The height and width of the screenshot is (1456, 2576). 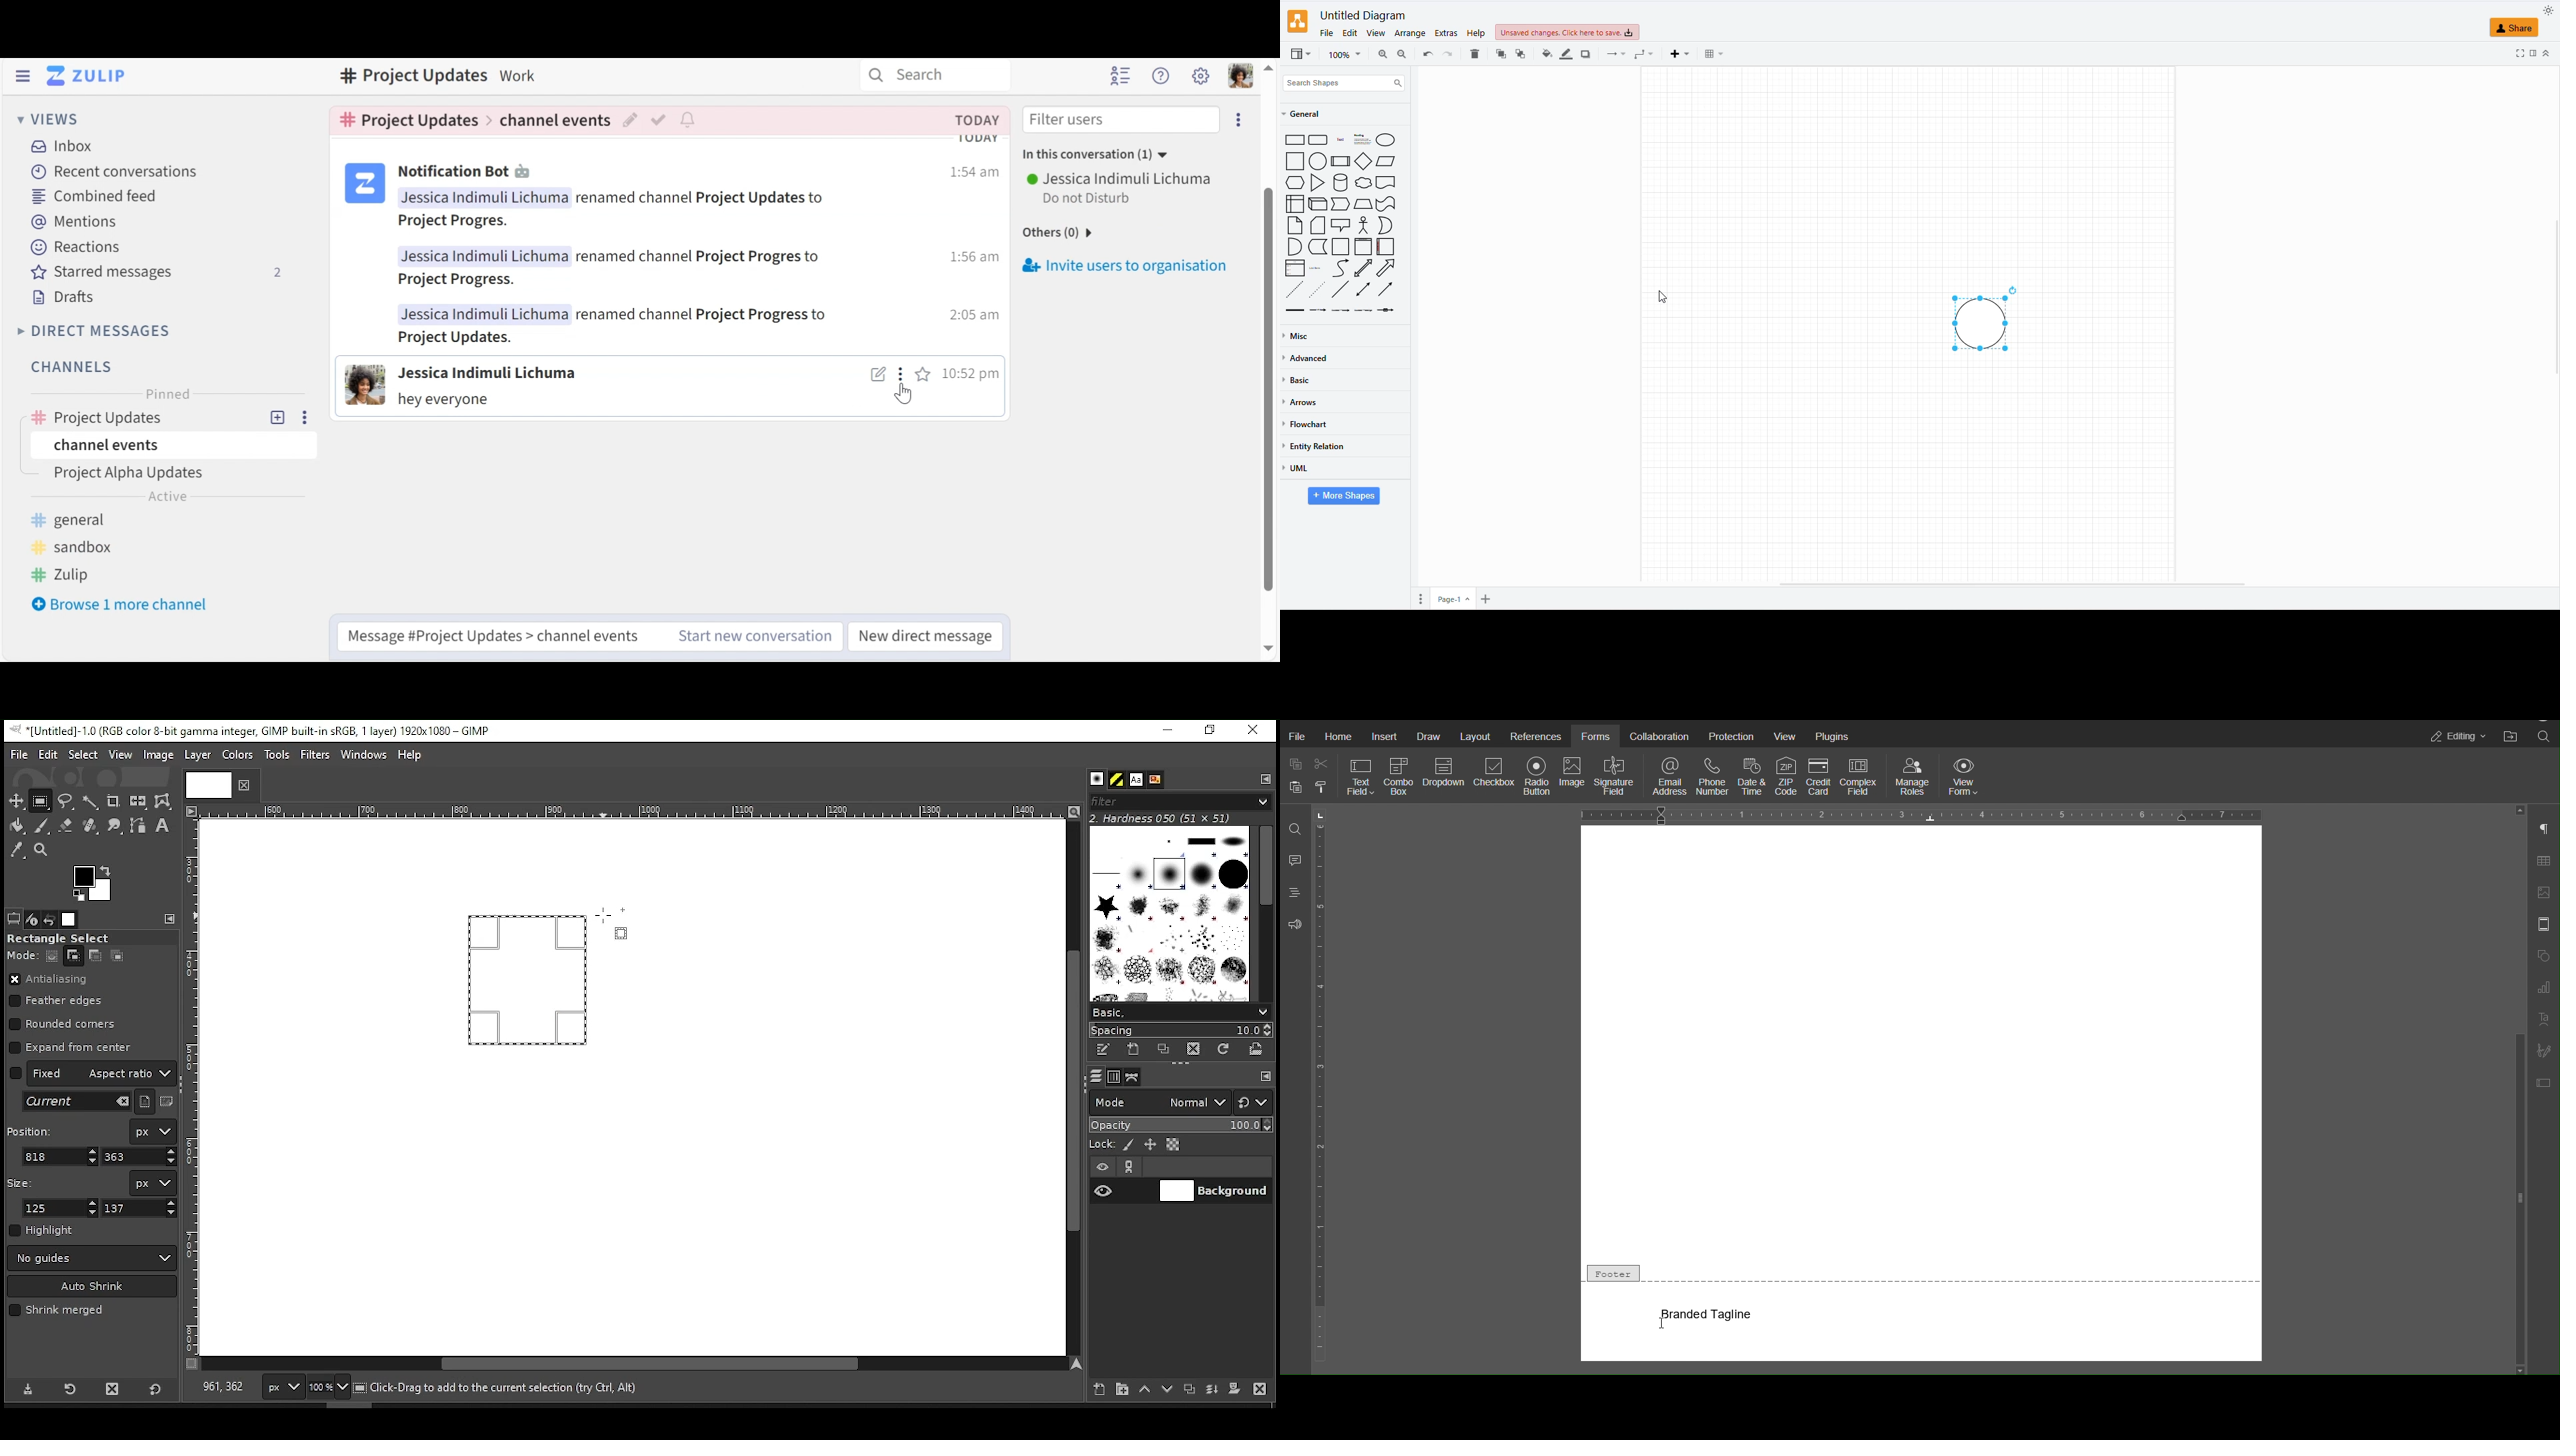 What do you see at coordinates (1565, 54) in the screenshot?
I see `LINE COLOR` at bounding box center [1565, 54].